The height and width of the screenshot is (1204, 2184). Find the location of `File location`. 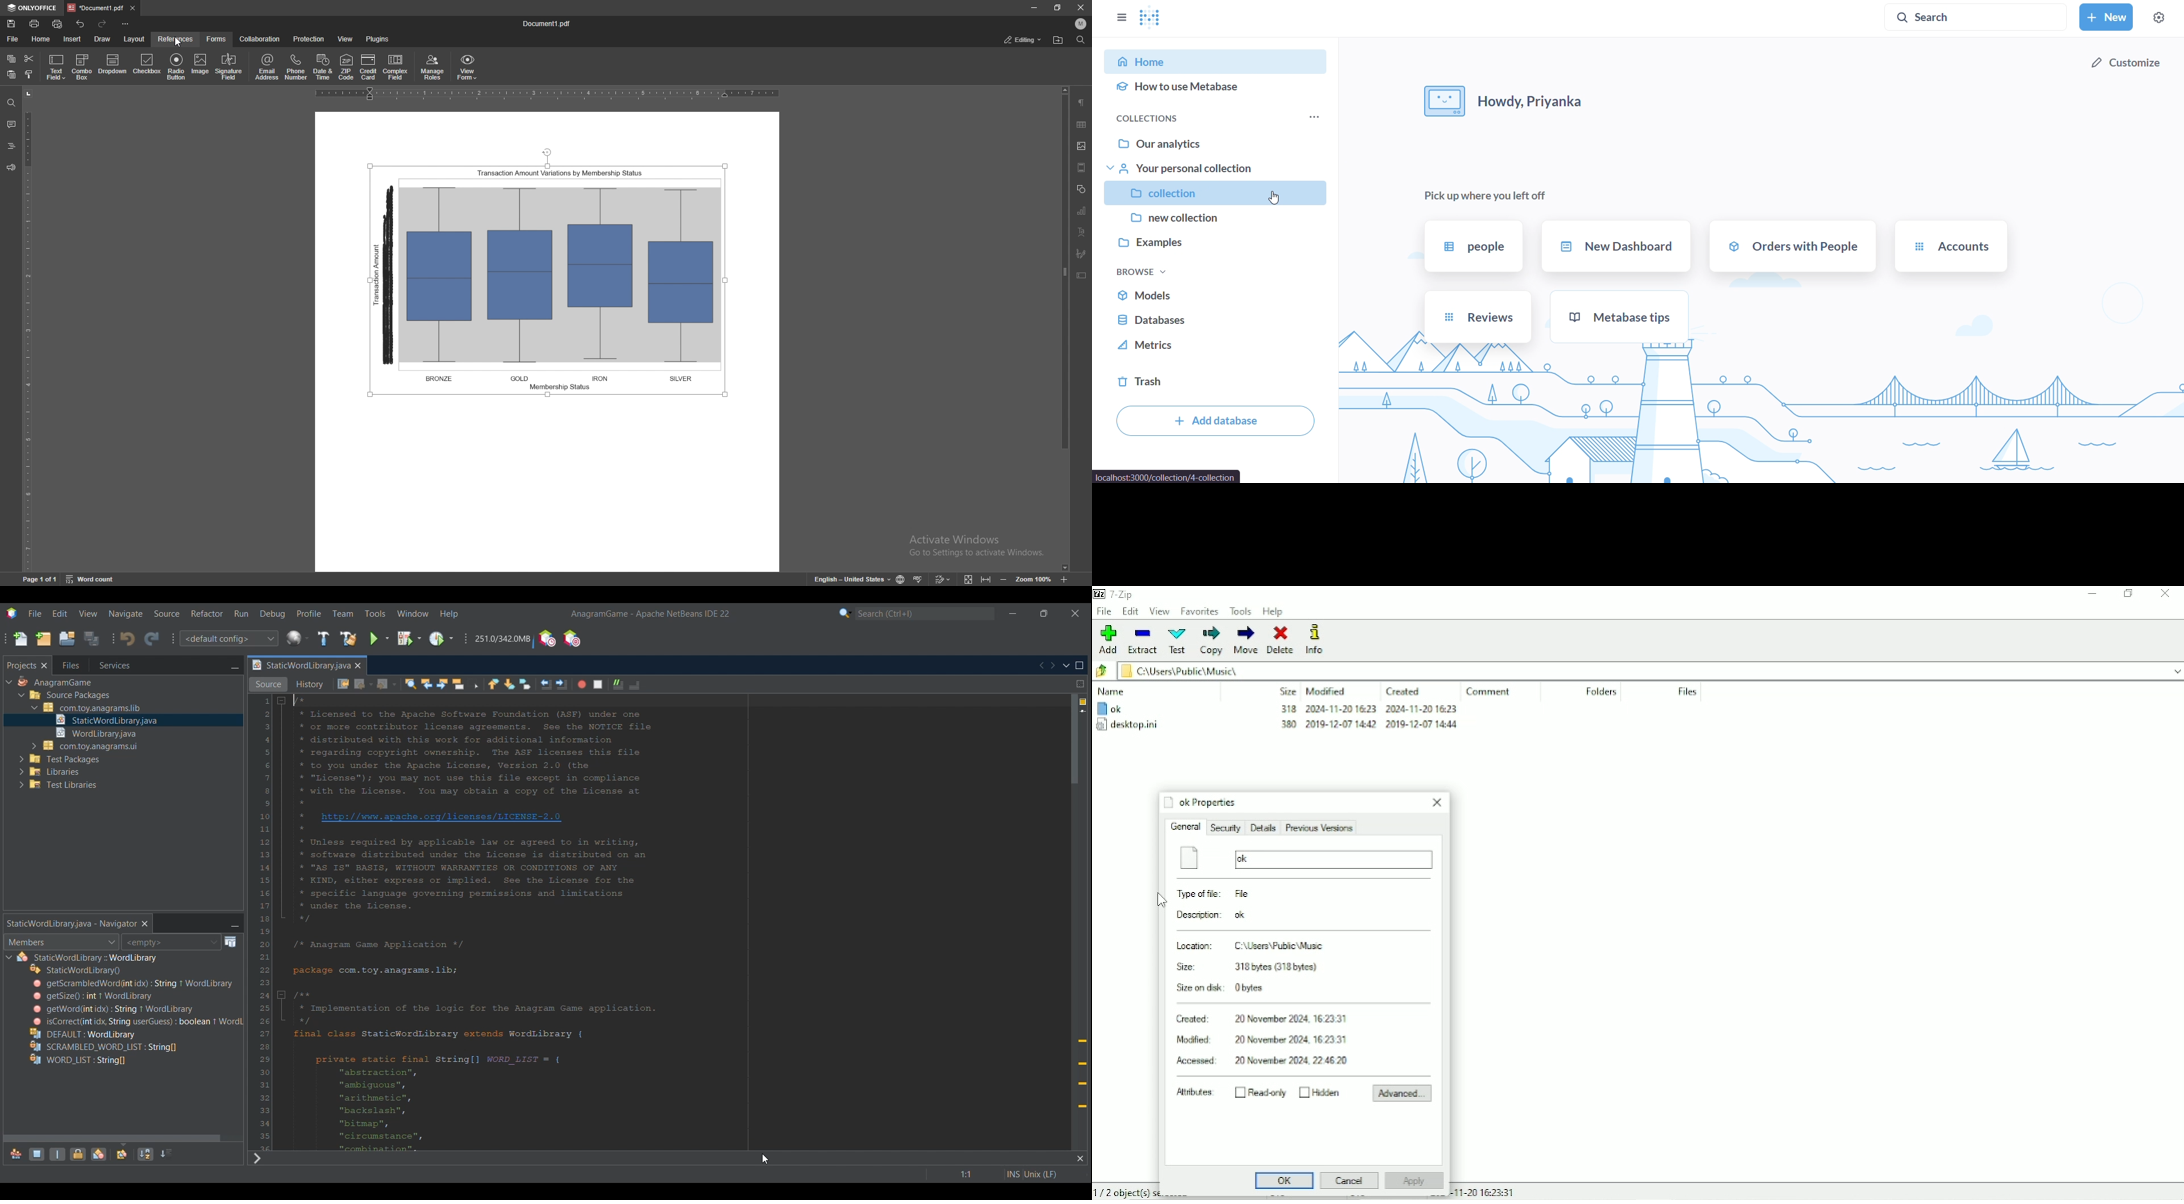

File location is located at coordinates (1640, 670).